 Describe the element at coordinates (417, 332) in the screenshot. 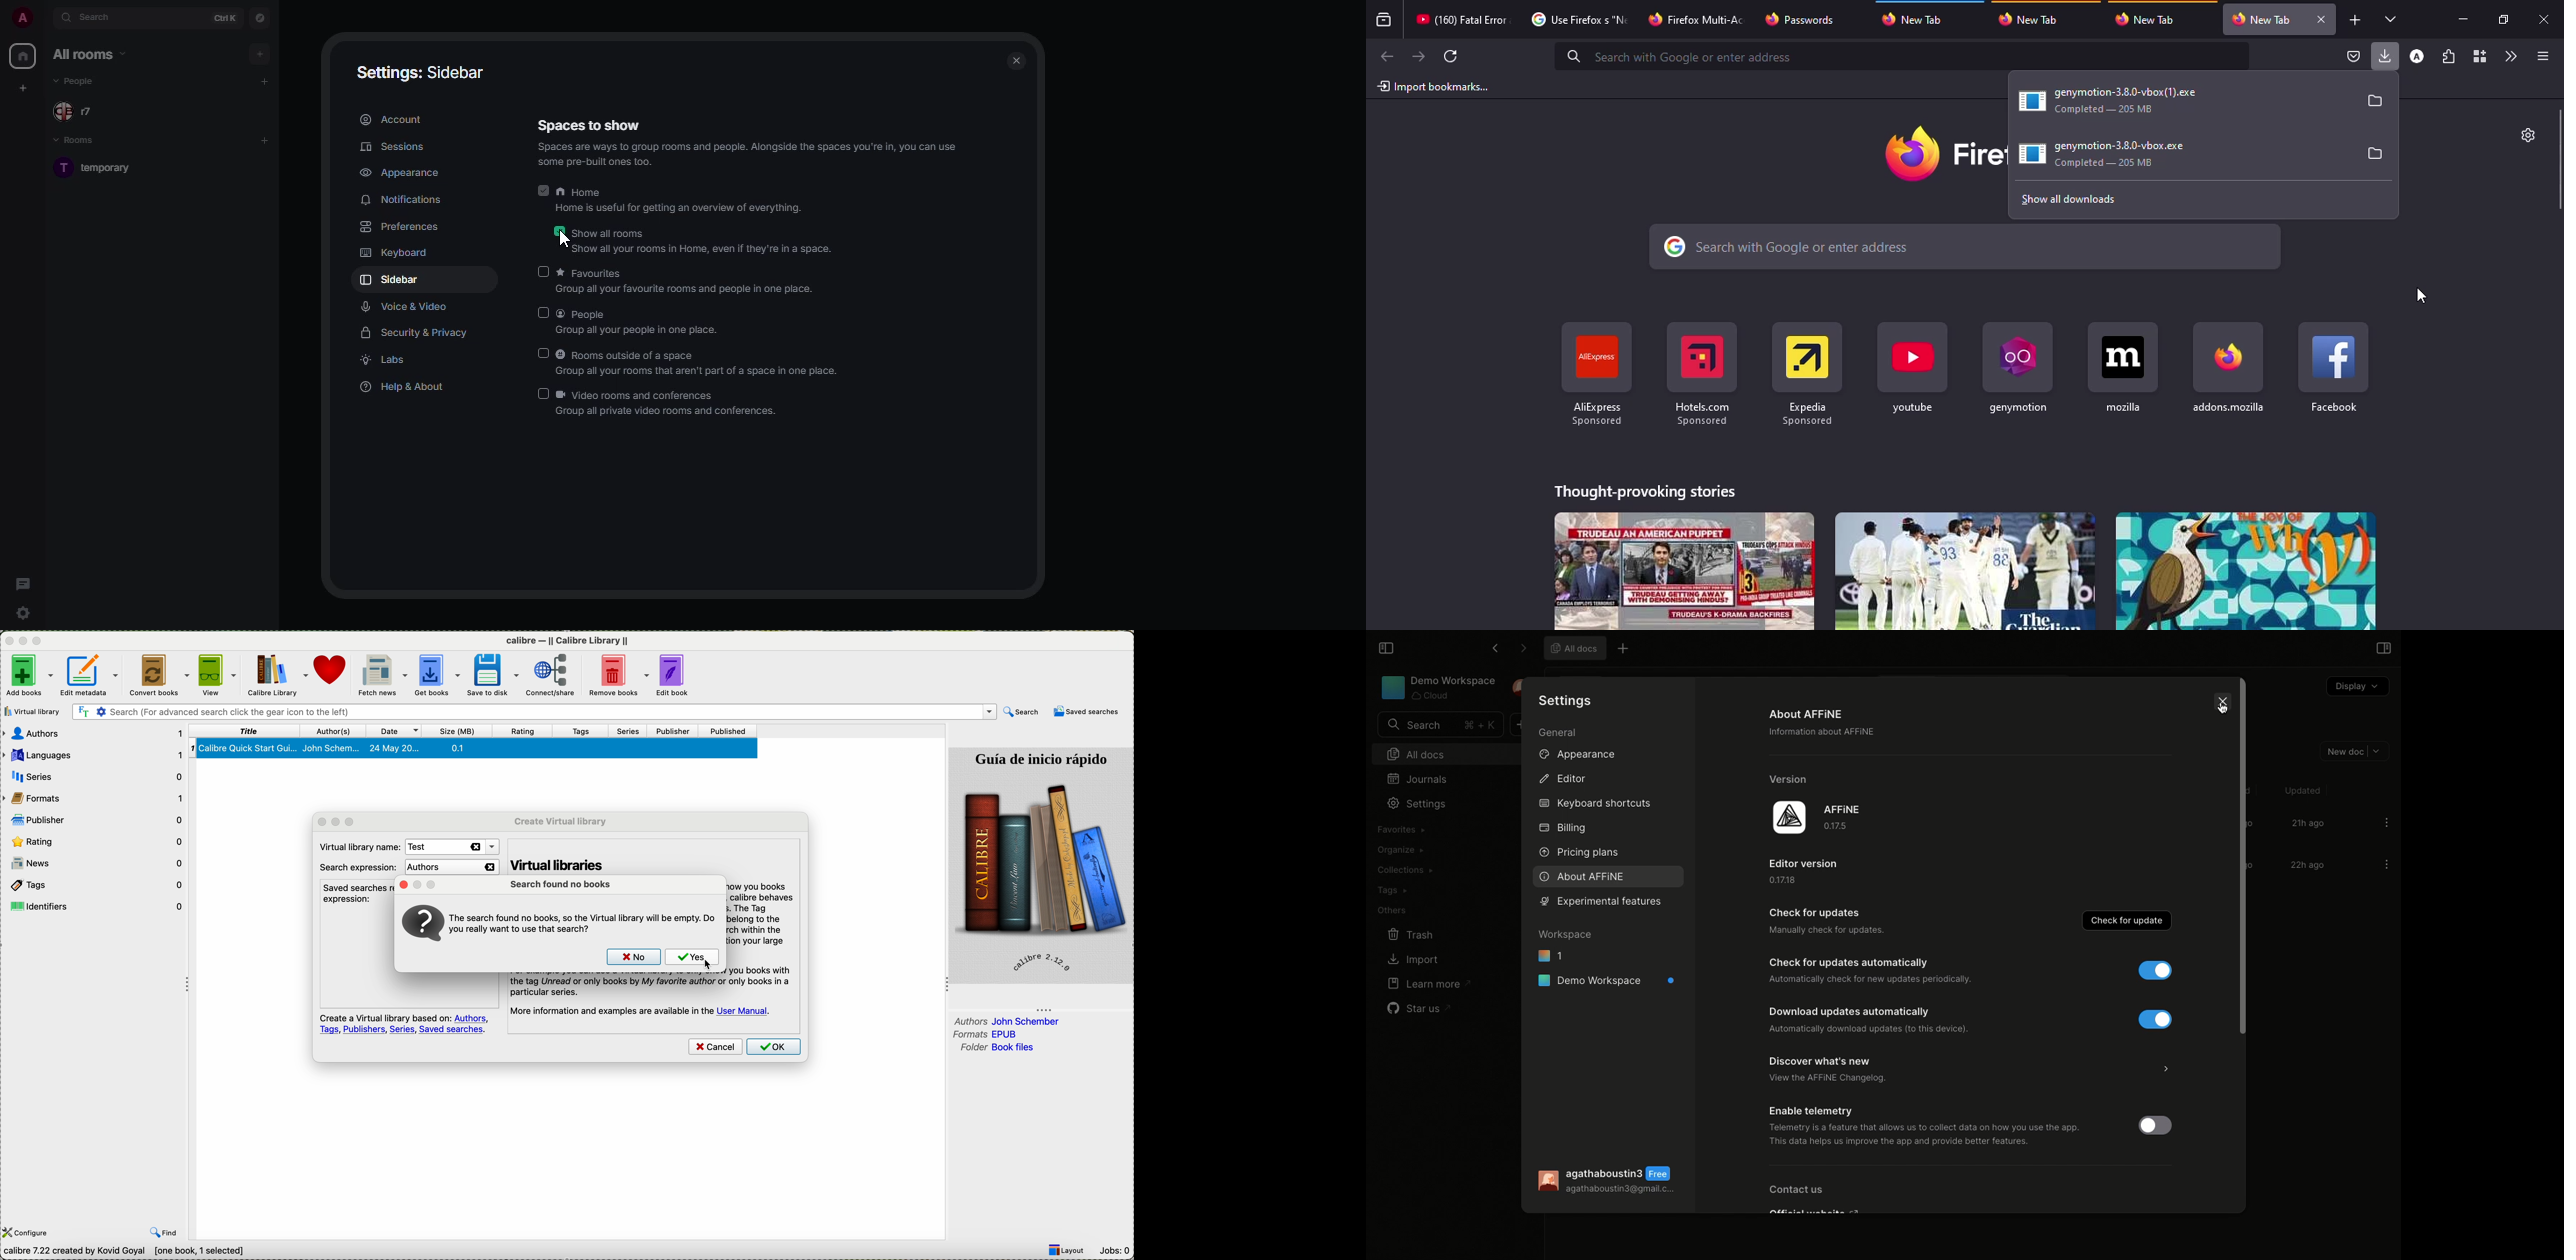

I see `security & privacy` at that location.